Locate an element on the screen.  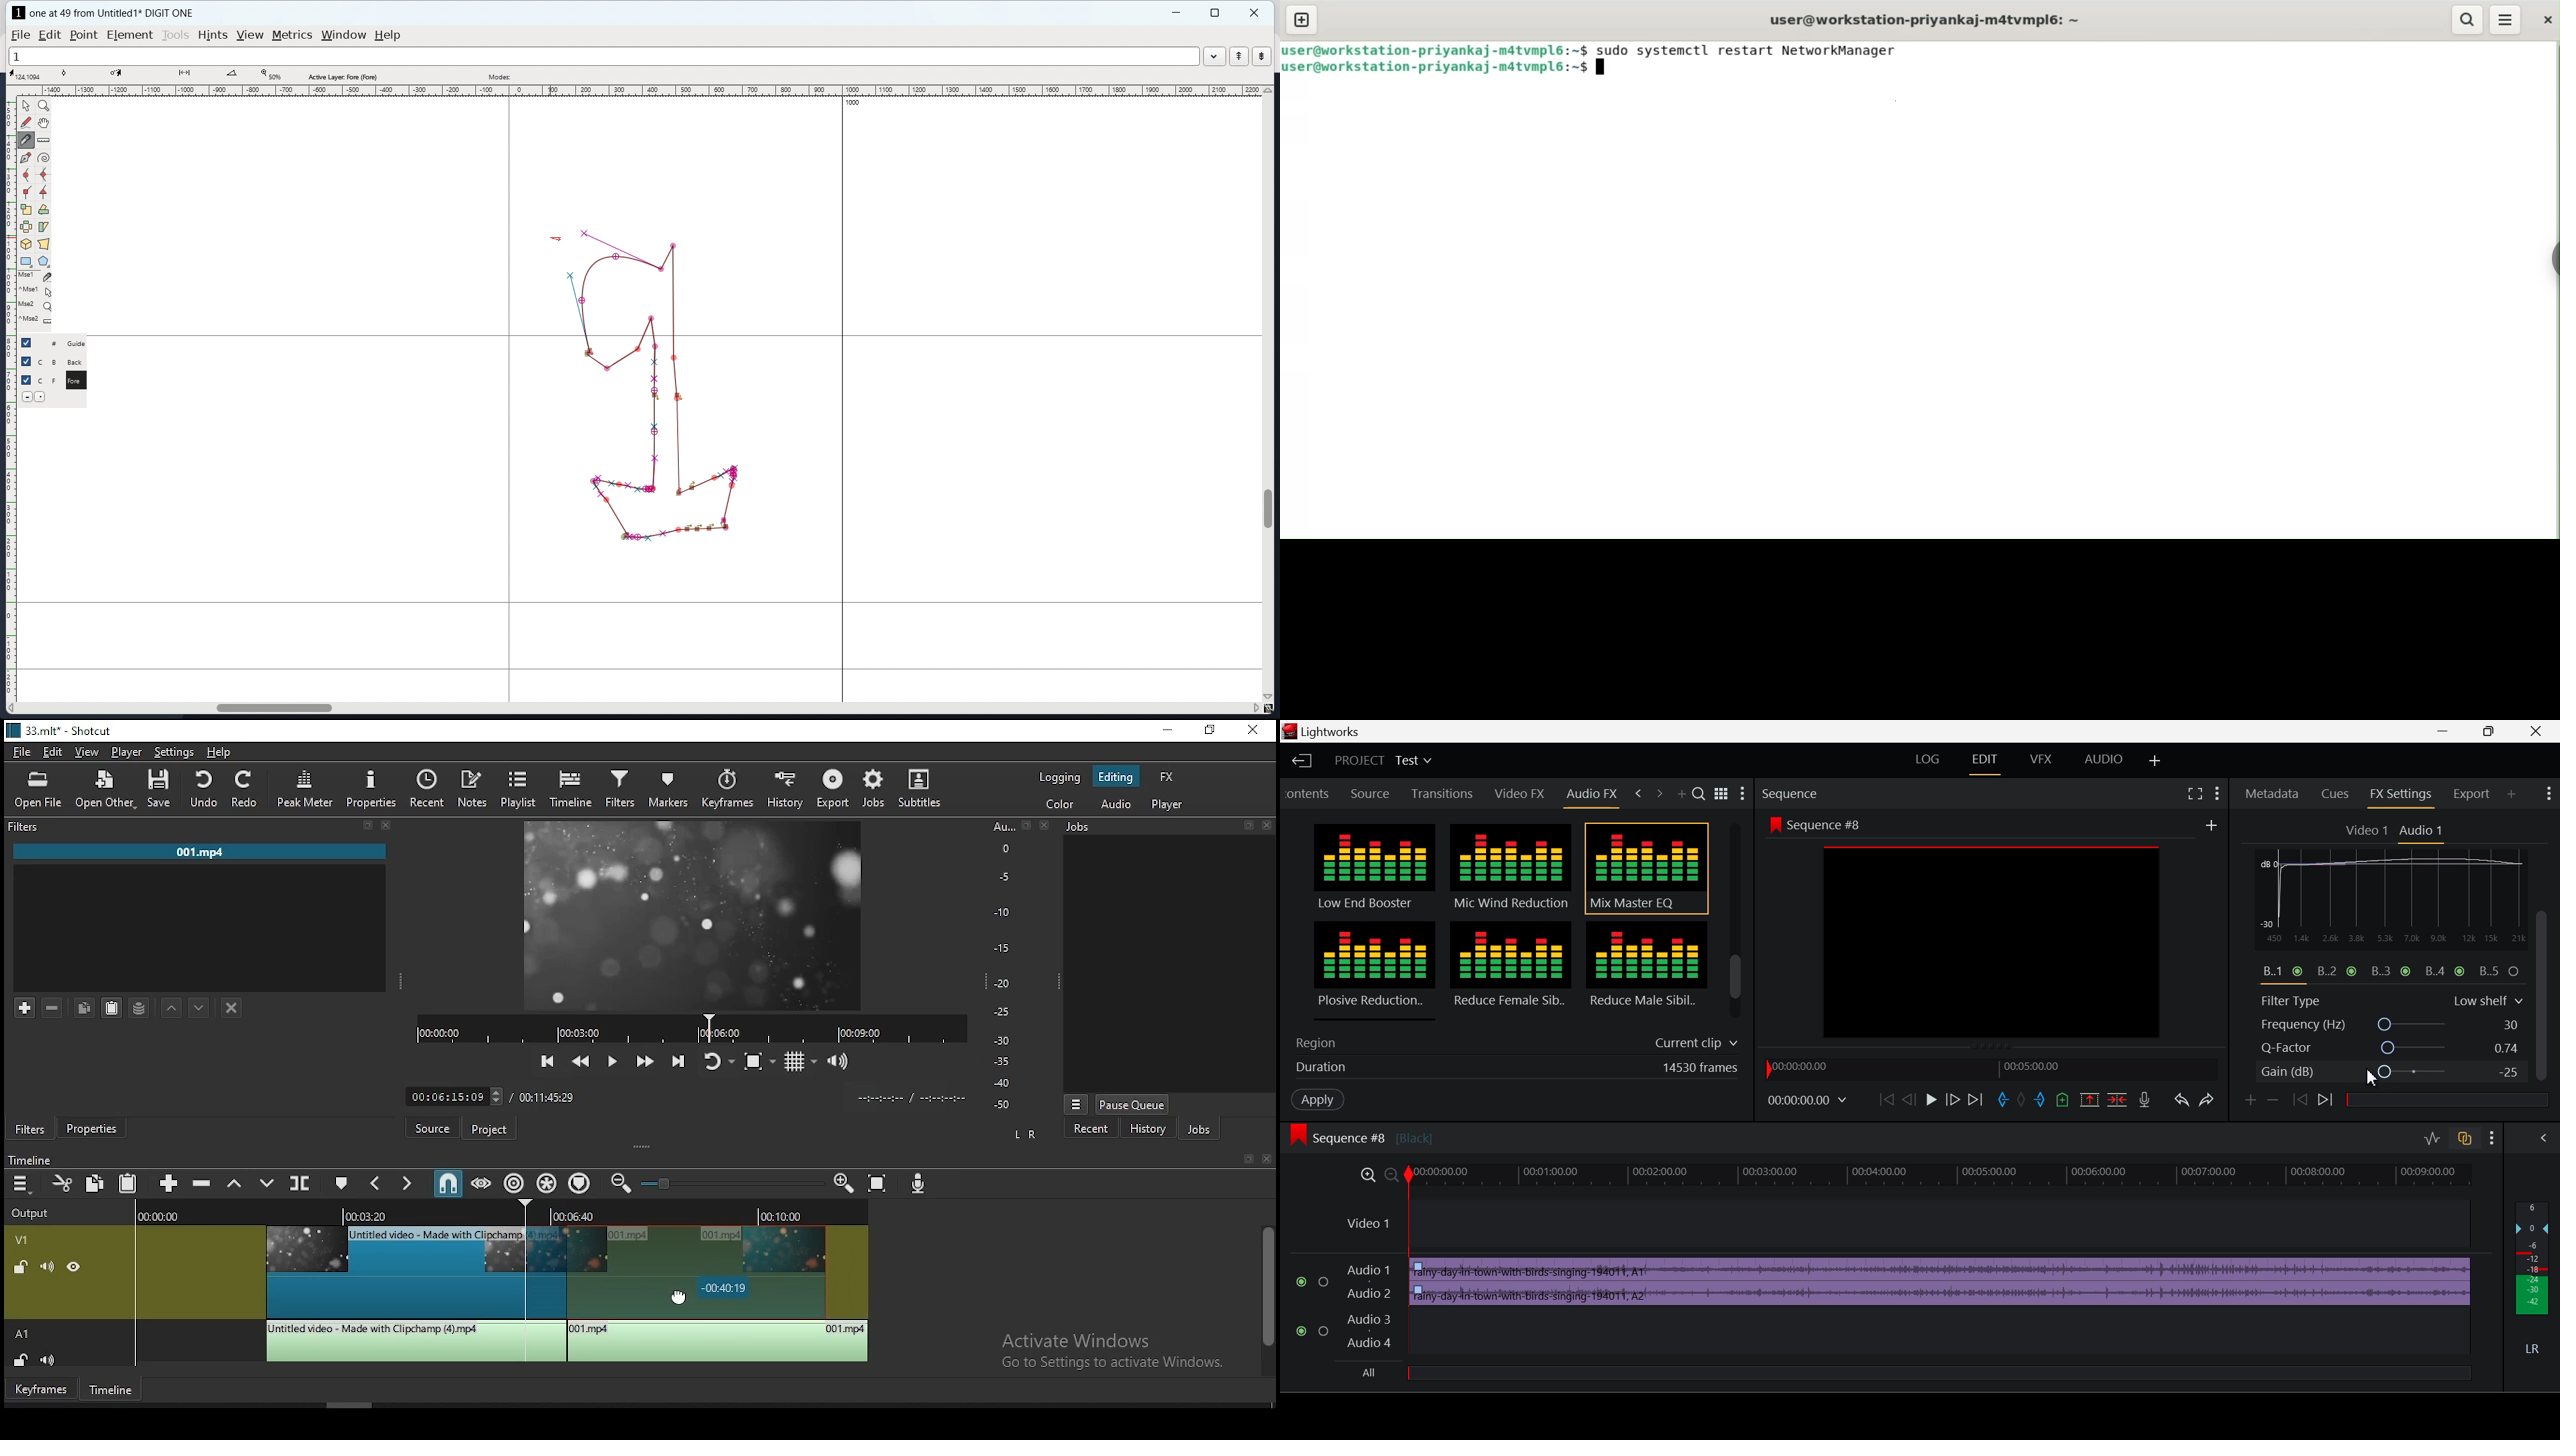
add a corner point is located at coordinates (26, 192).